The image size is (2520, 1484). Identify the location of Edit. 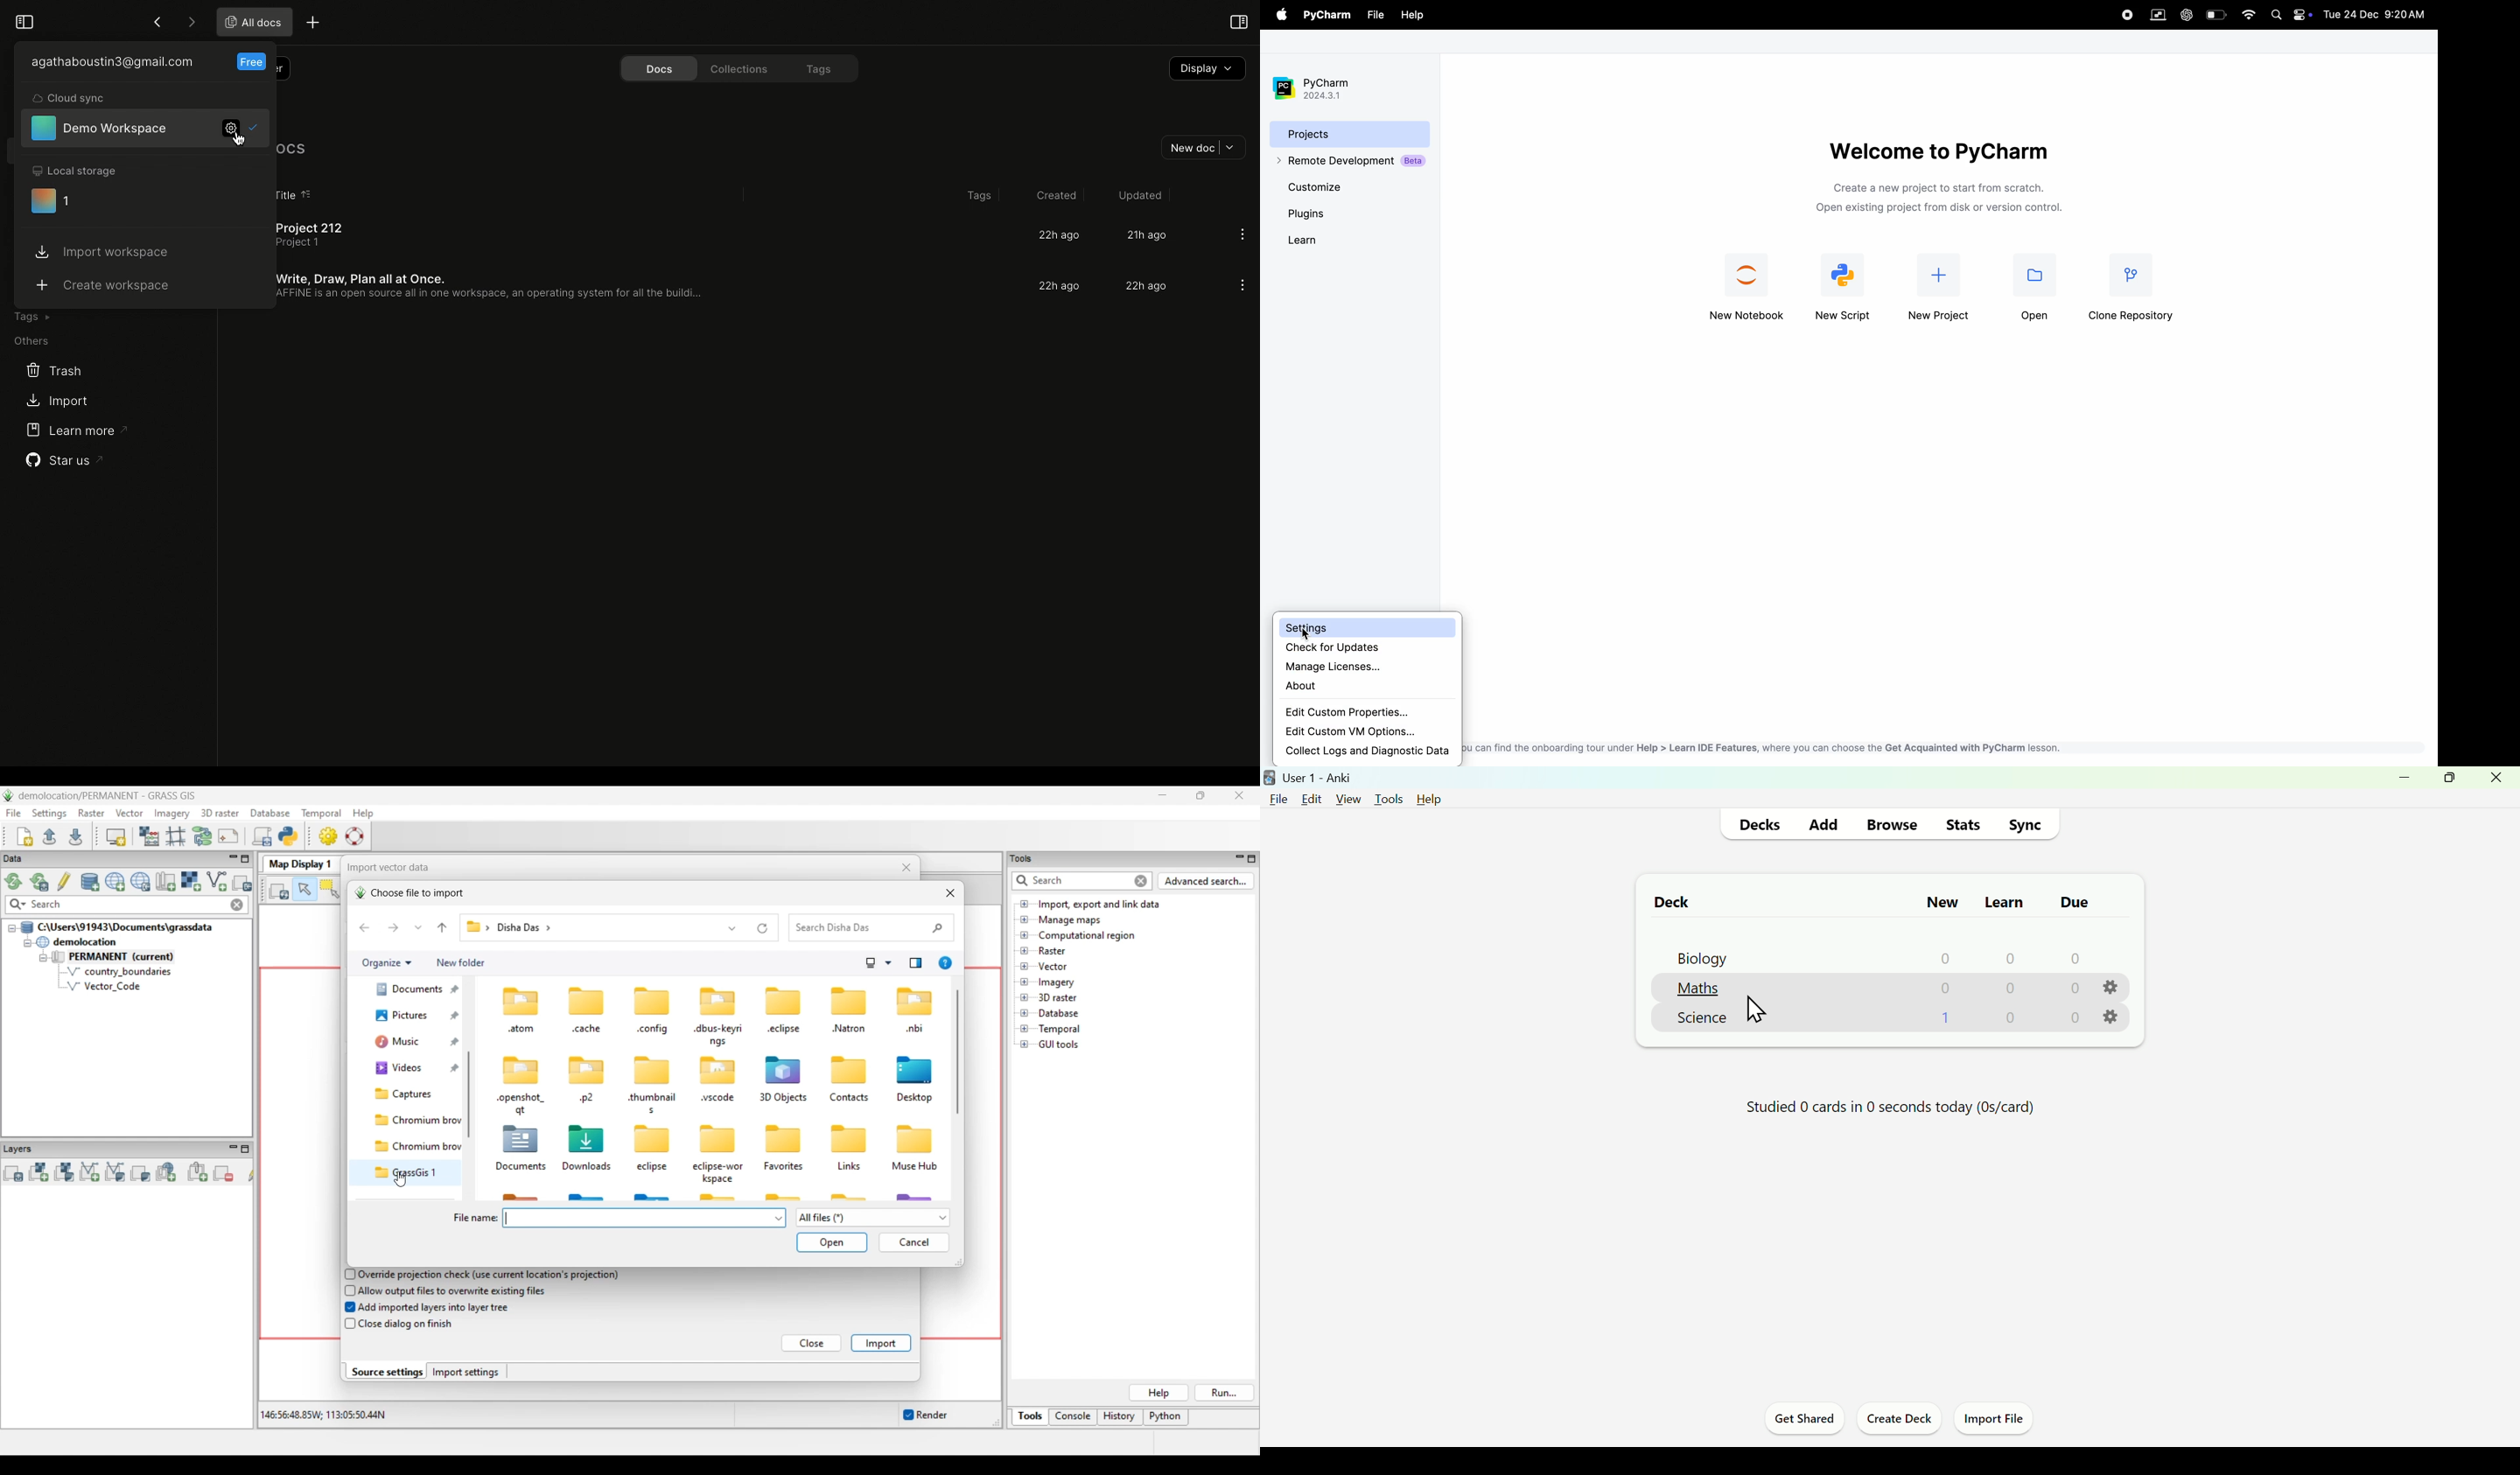
(1315, 797).